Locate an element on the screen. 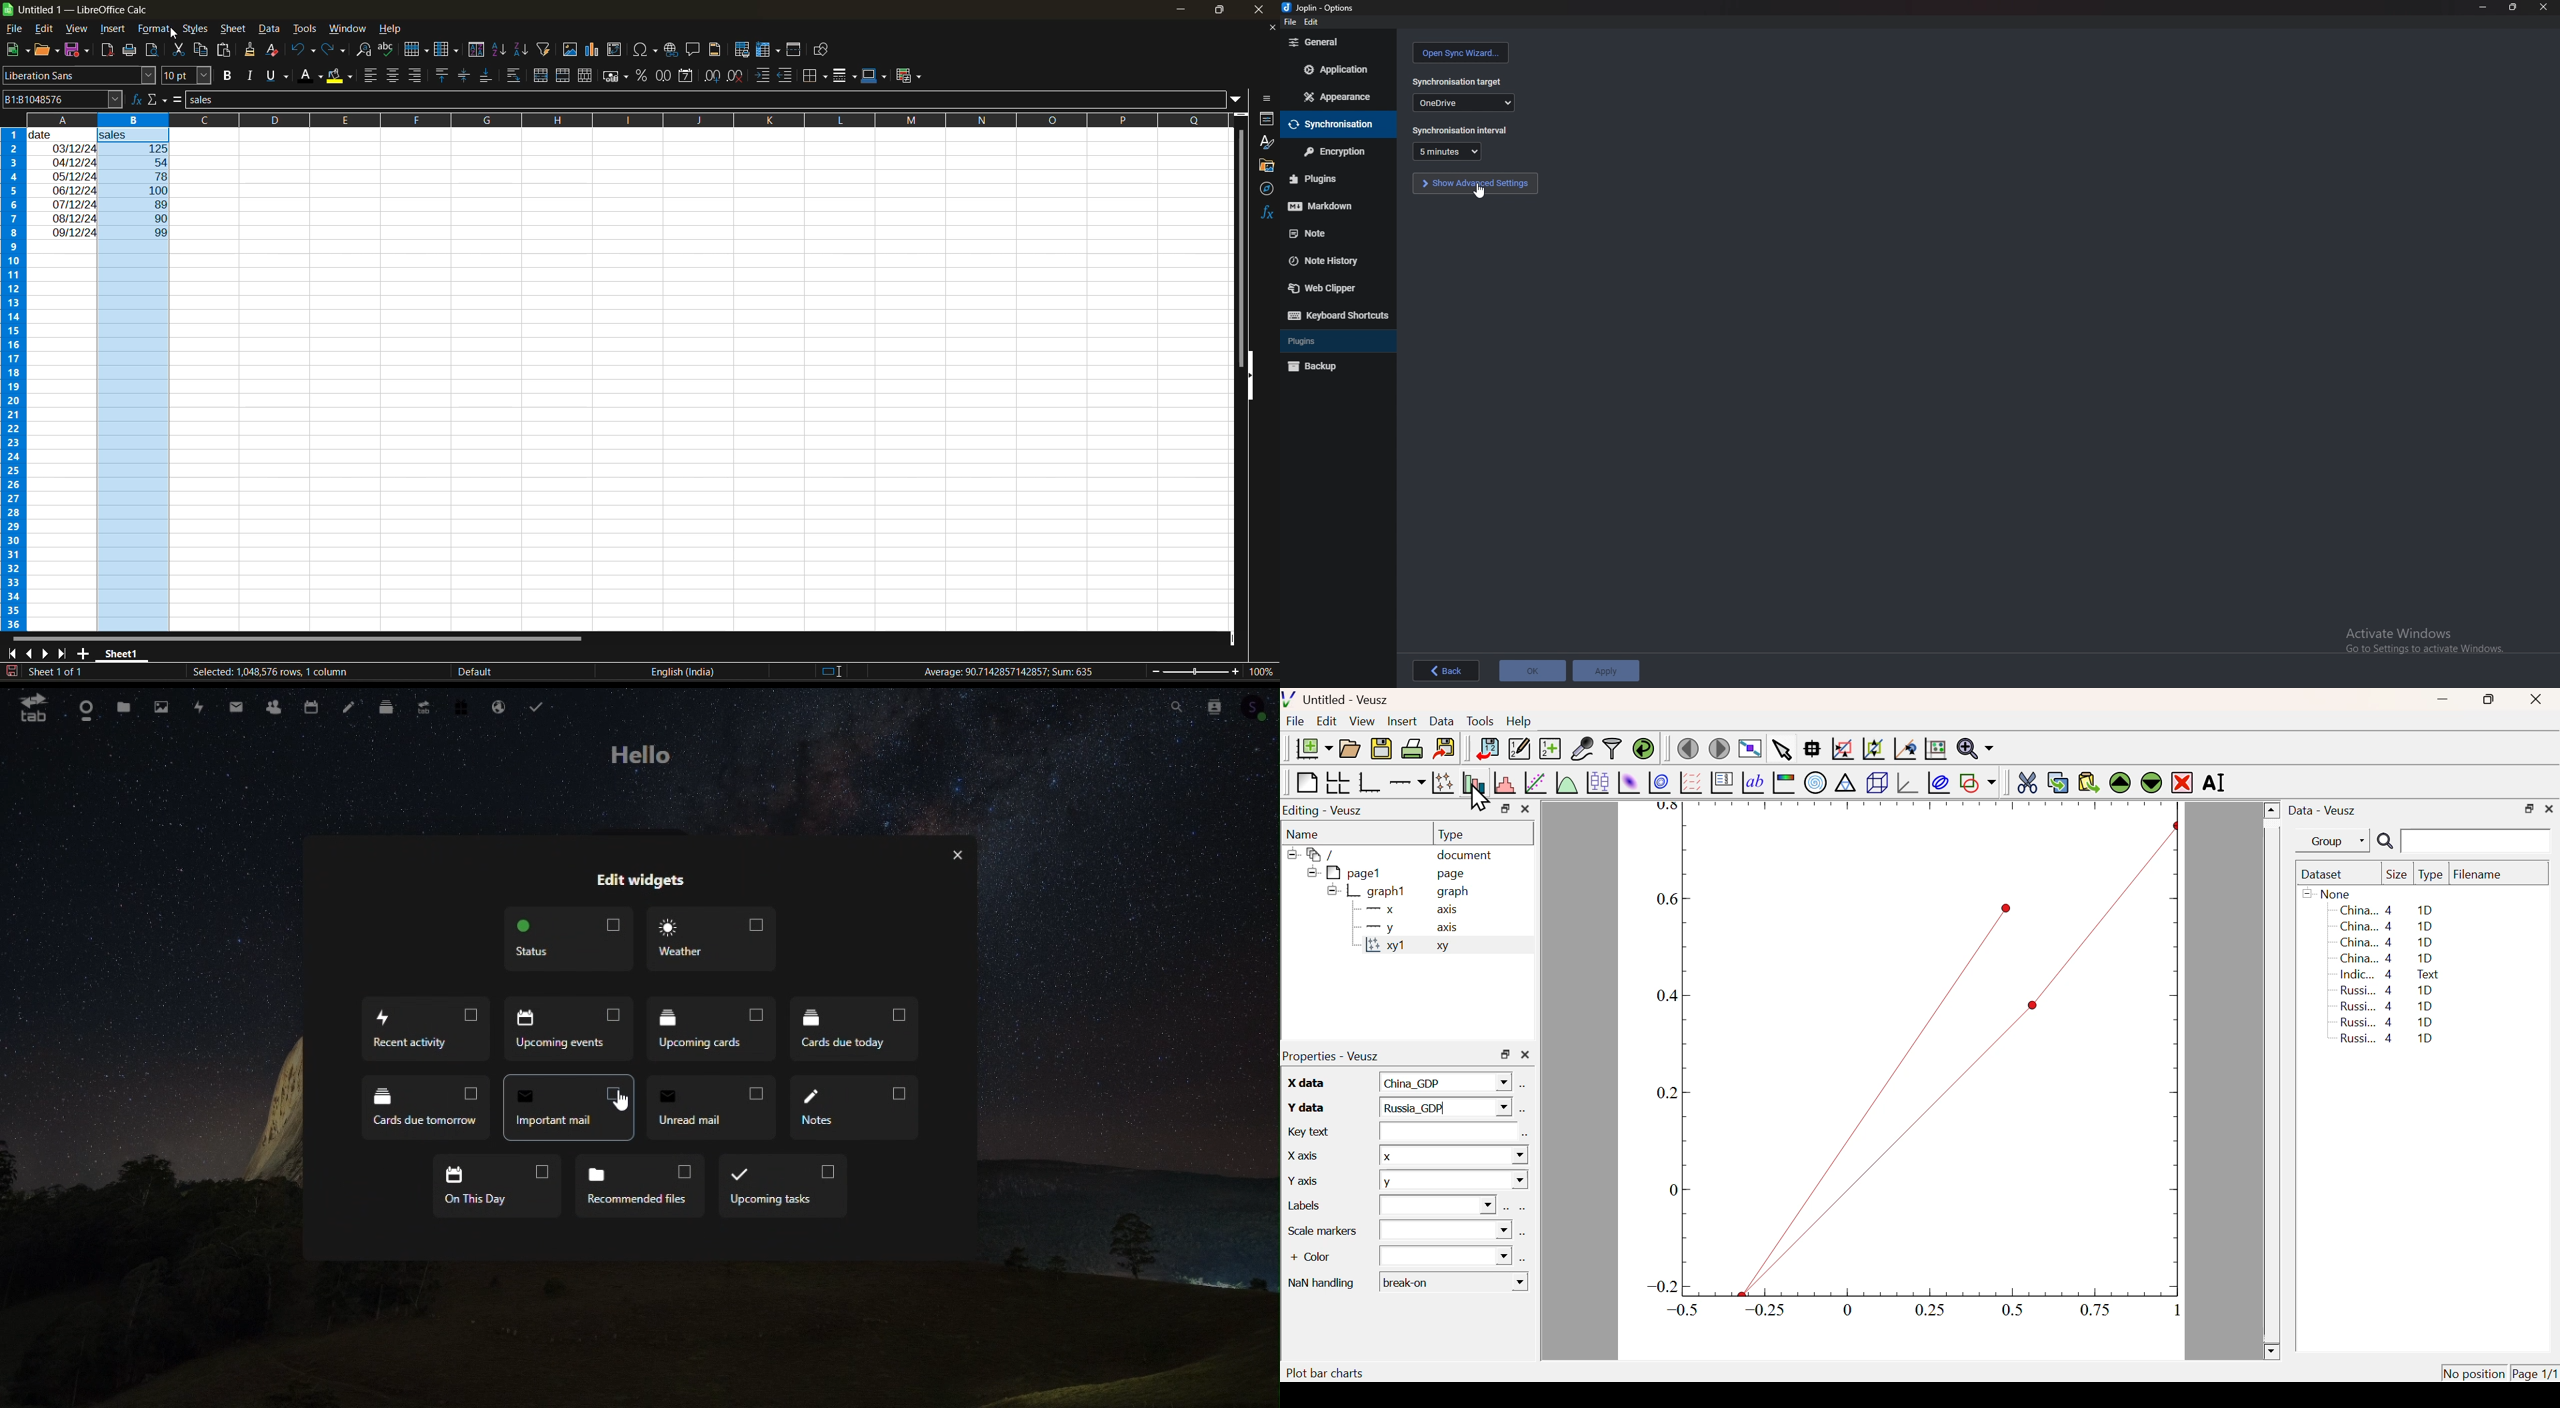 This screenshot has height=1428, width=2576. cards due today is located at coordinates (860, 1033).